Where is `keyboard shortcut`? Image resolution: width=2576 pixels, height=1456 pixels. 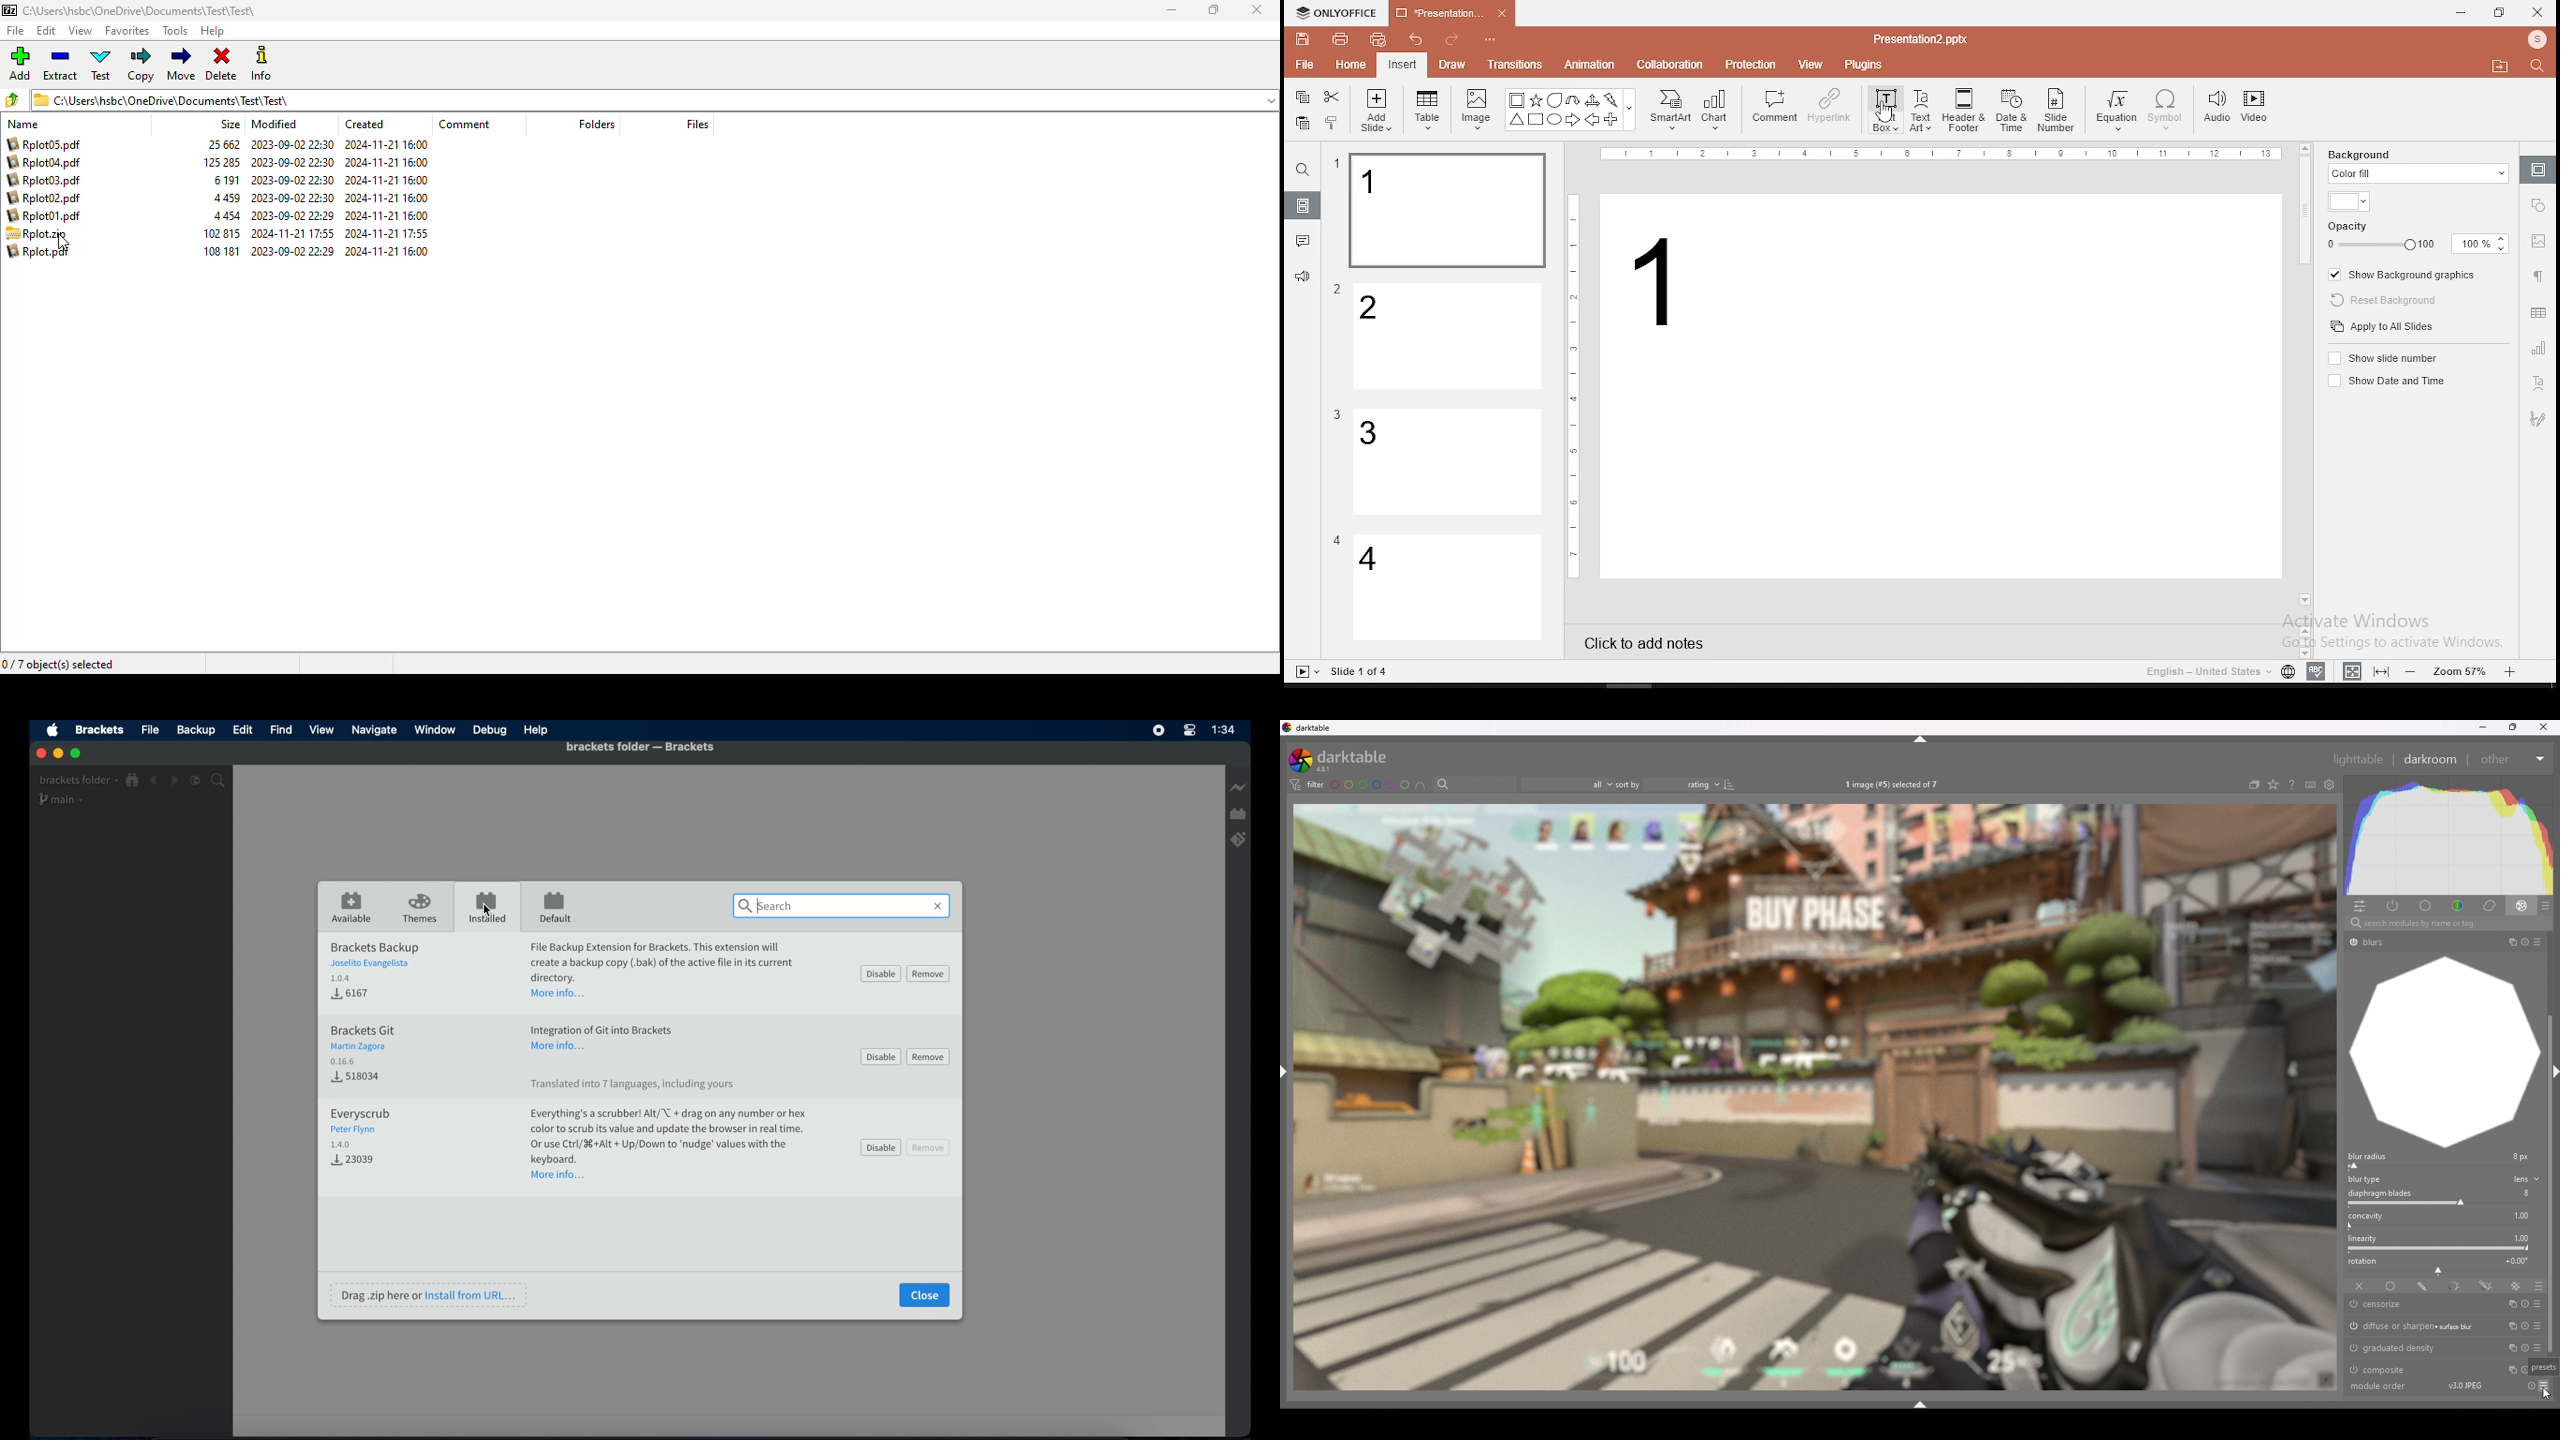
keyboard shortcut is located at coordinates (2311, 785).